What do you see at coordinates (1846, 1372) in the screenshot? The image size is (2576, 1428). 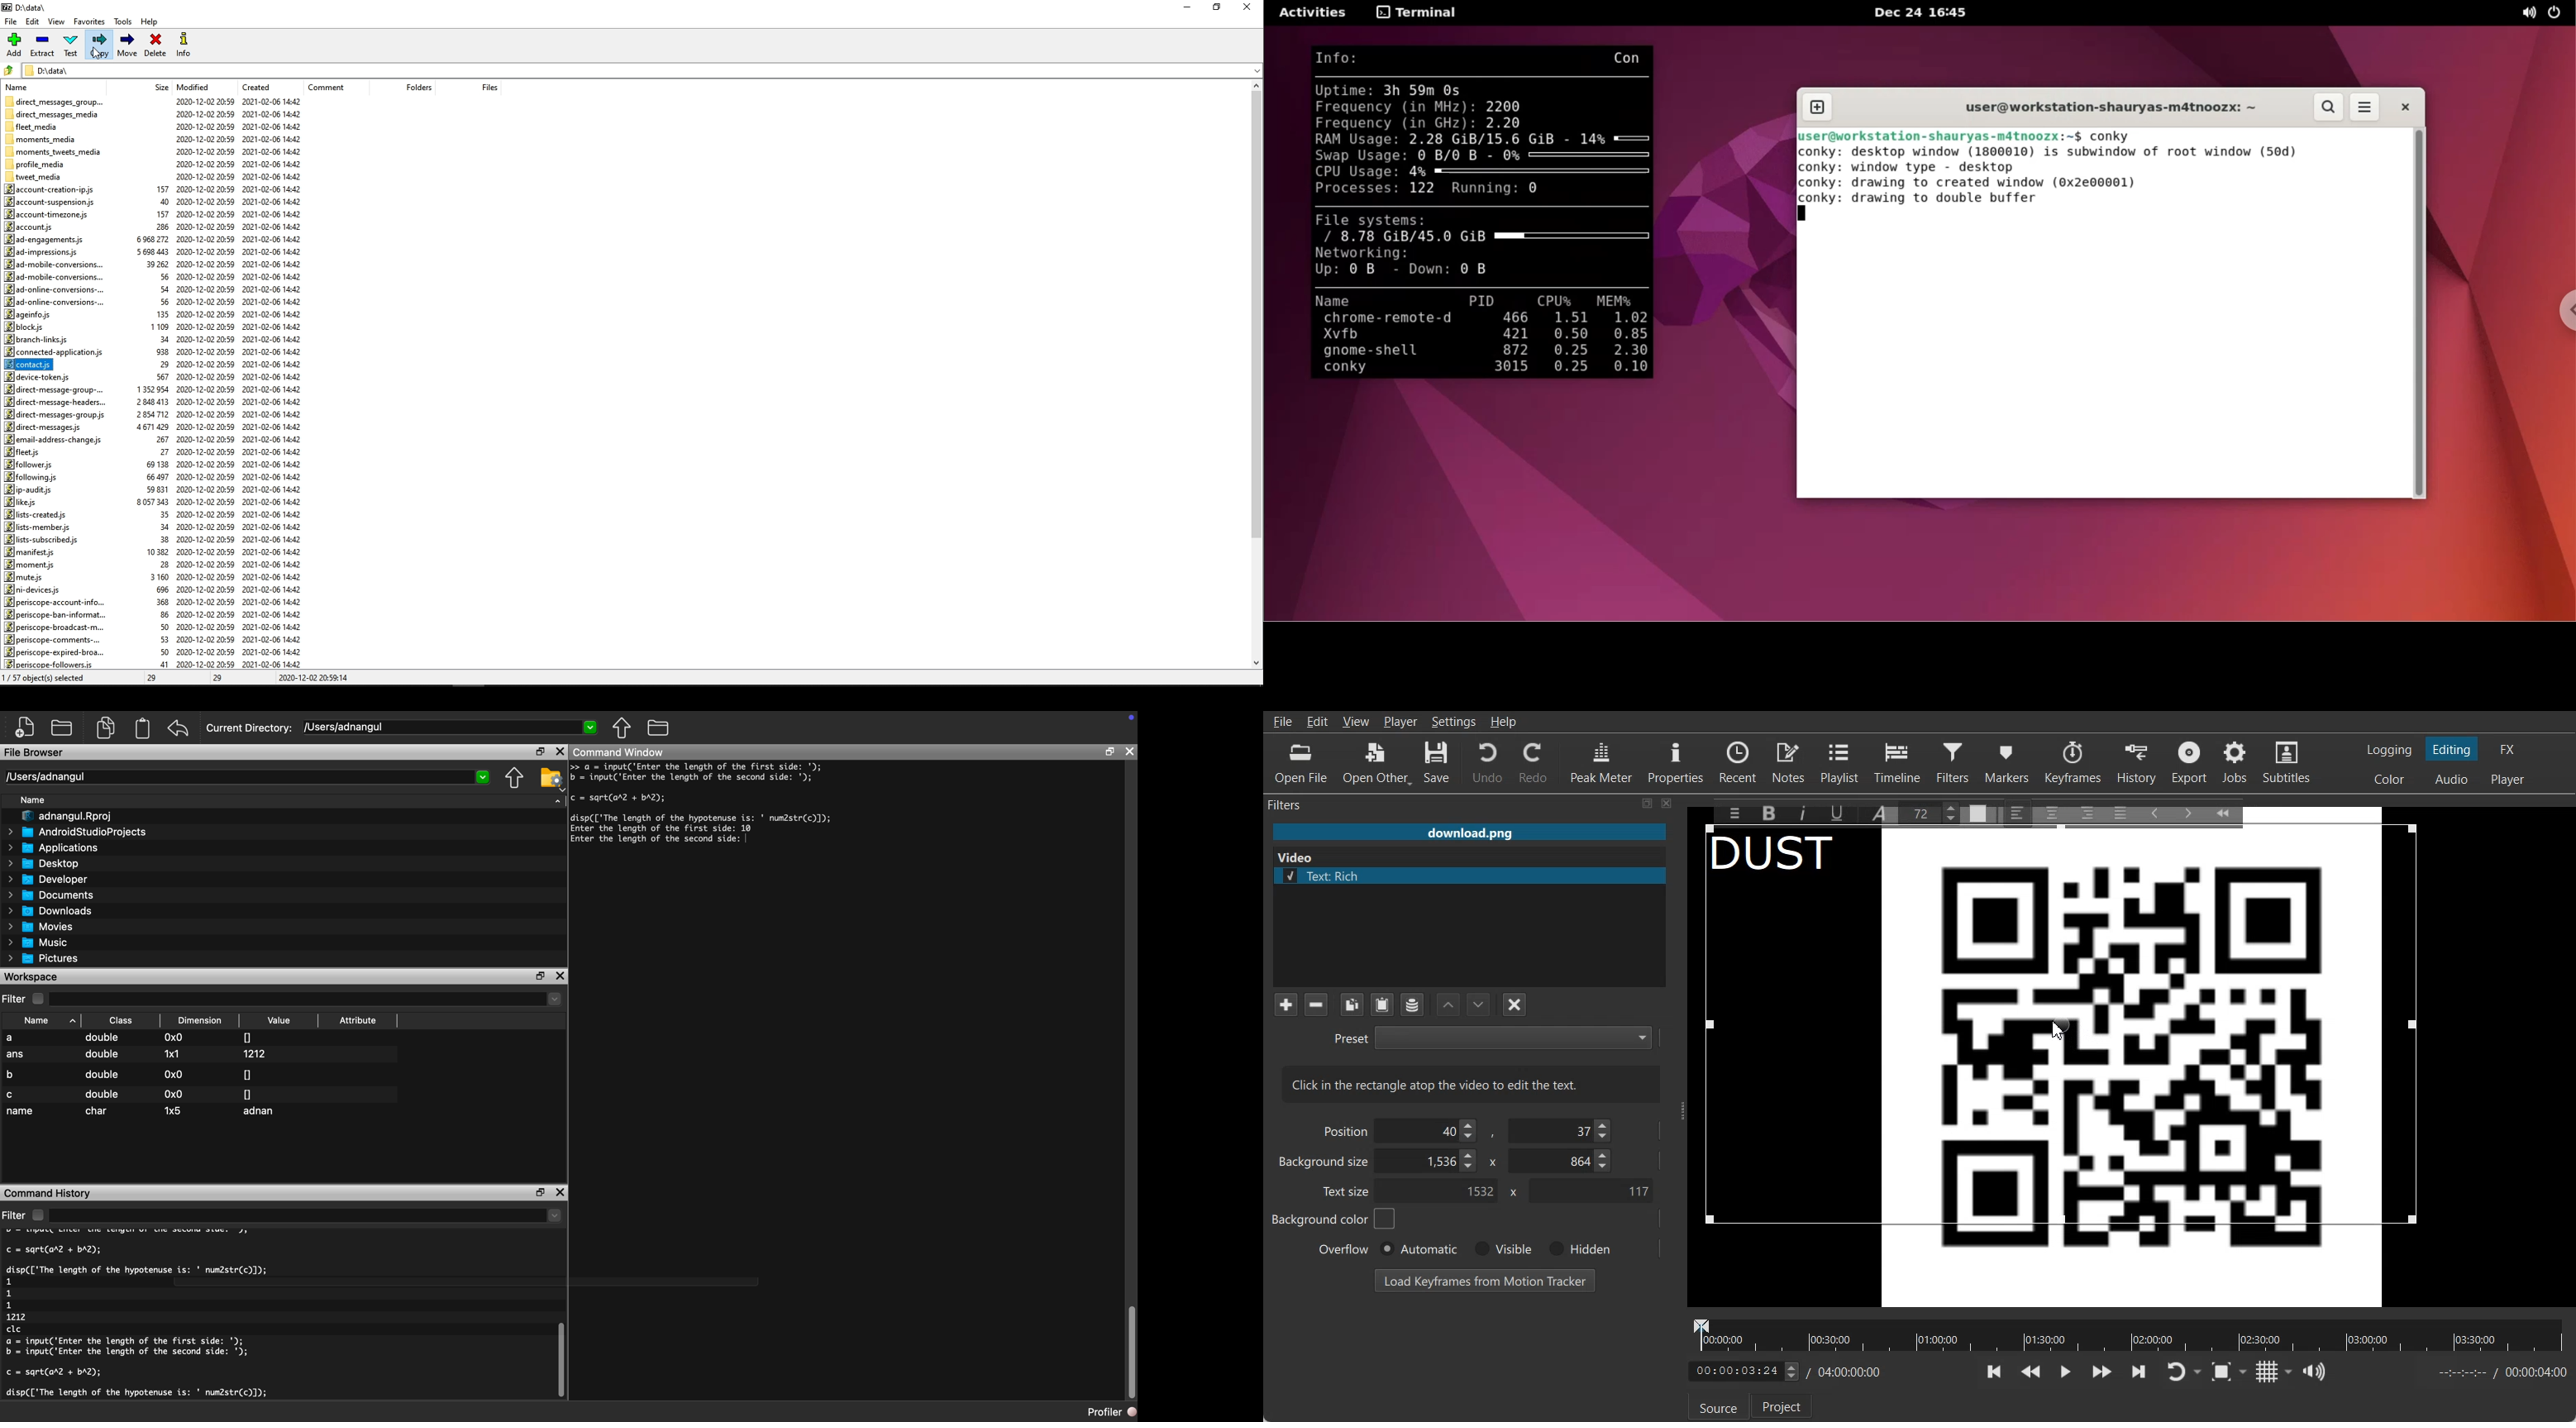 I see `Timing ` at bounding box center [1846, 1372].